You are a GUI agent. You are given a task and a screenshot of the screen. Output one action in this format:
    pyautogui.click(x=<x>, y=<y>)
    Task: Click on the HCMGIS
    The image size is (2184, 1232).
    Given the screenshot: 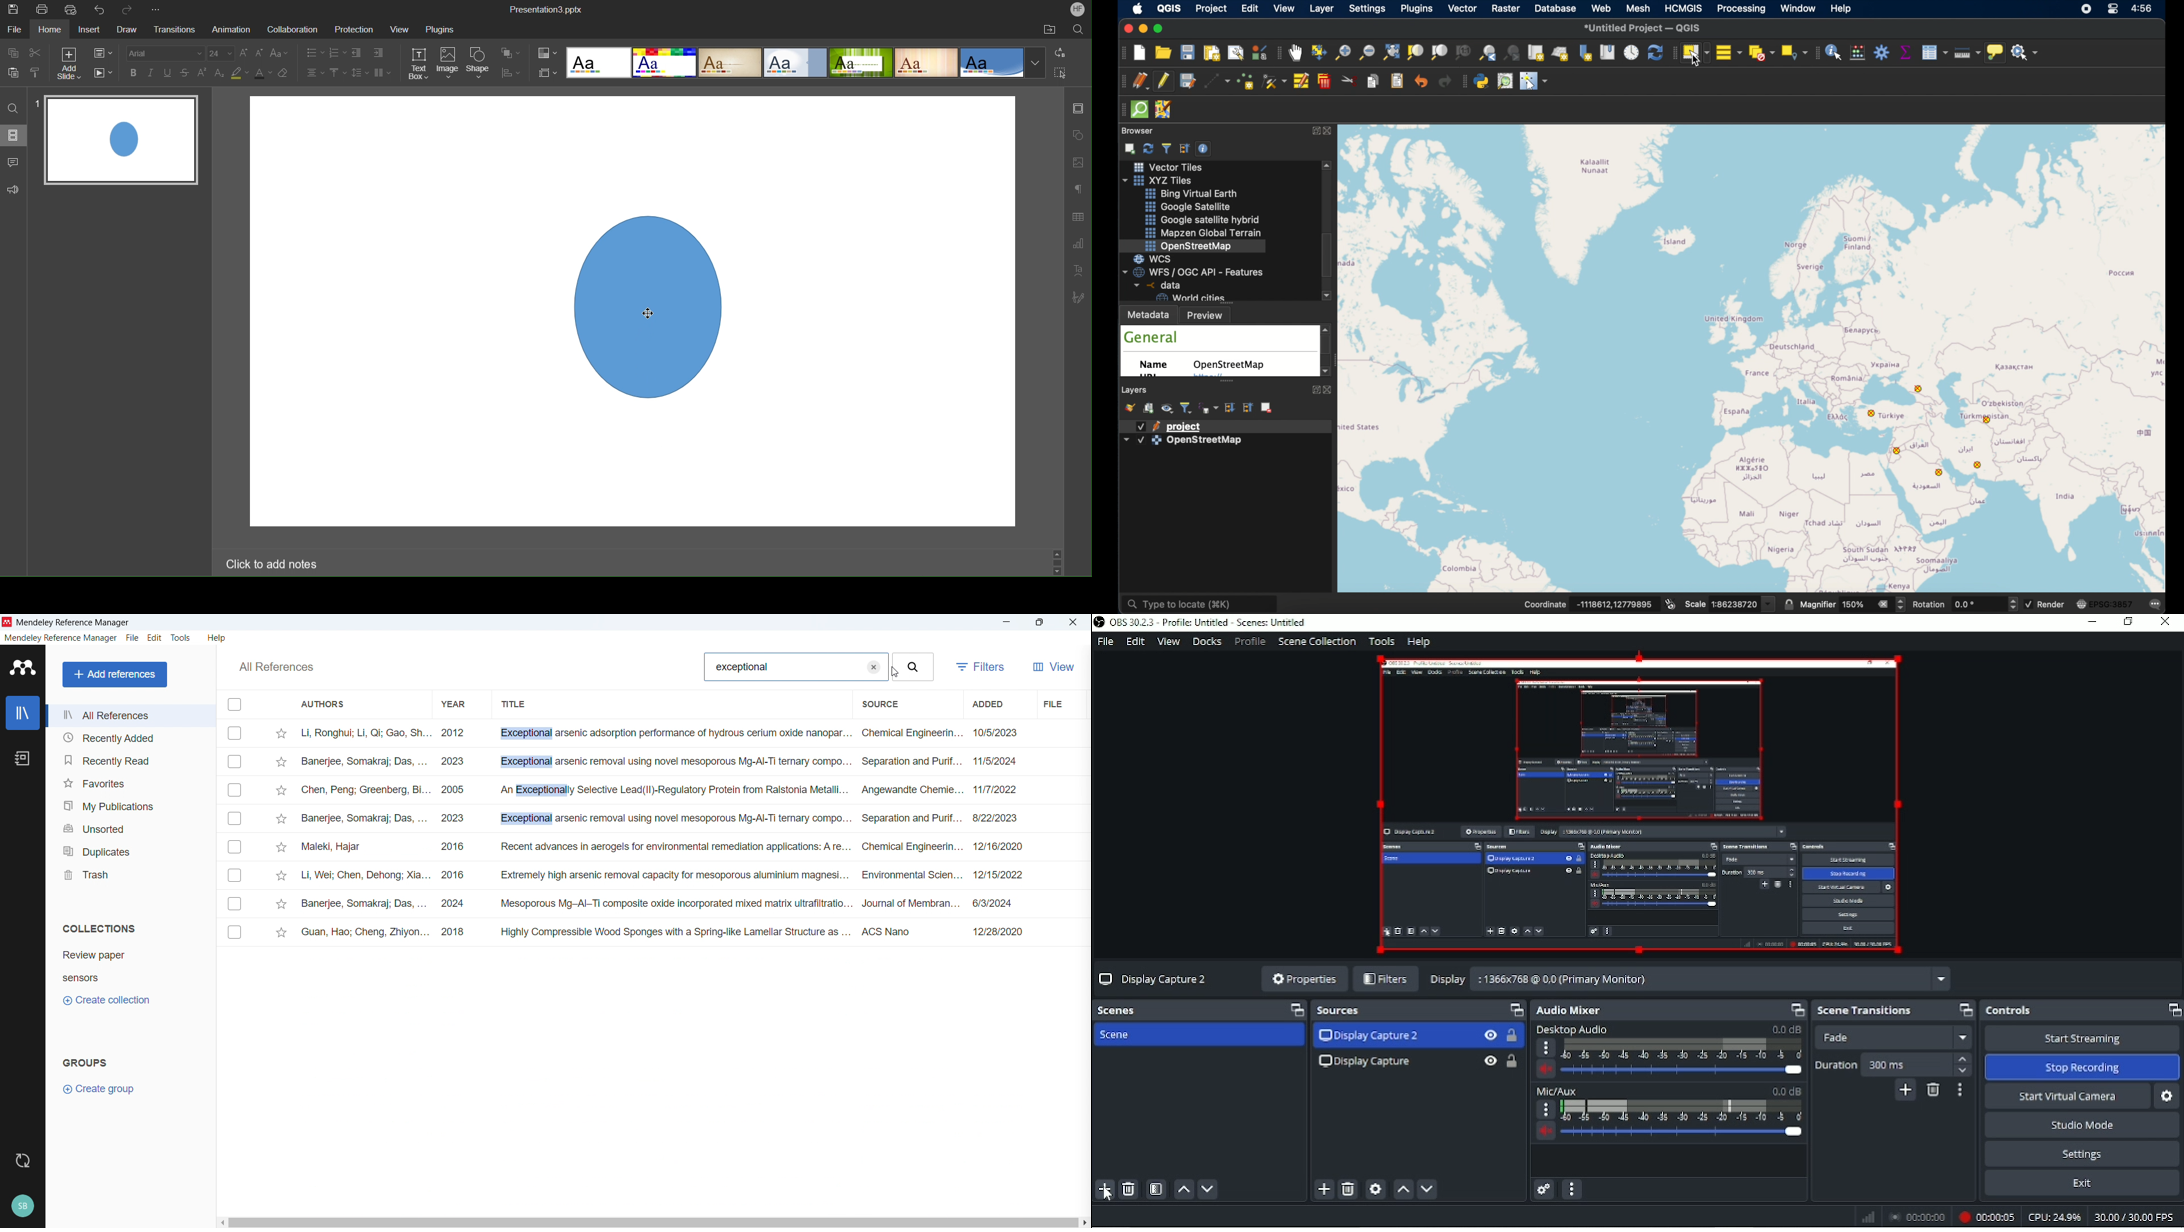 What is the action you would take?
    pyautogui.click(x=1684, y=8)
    